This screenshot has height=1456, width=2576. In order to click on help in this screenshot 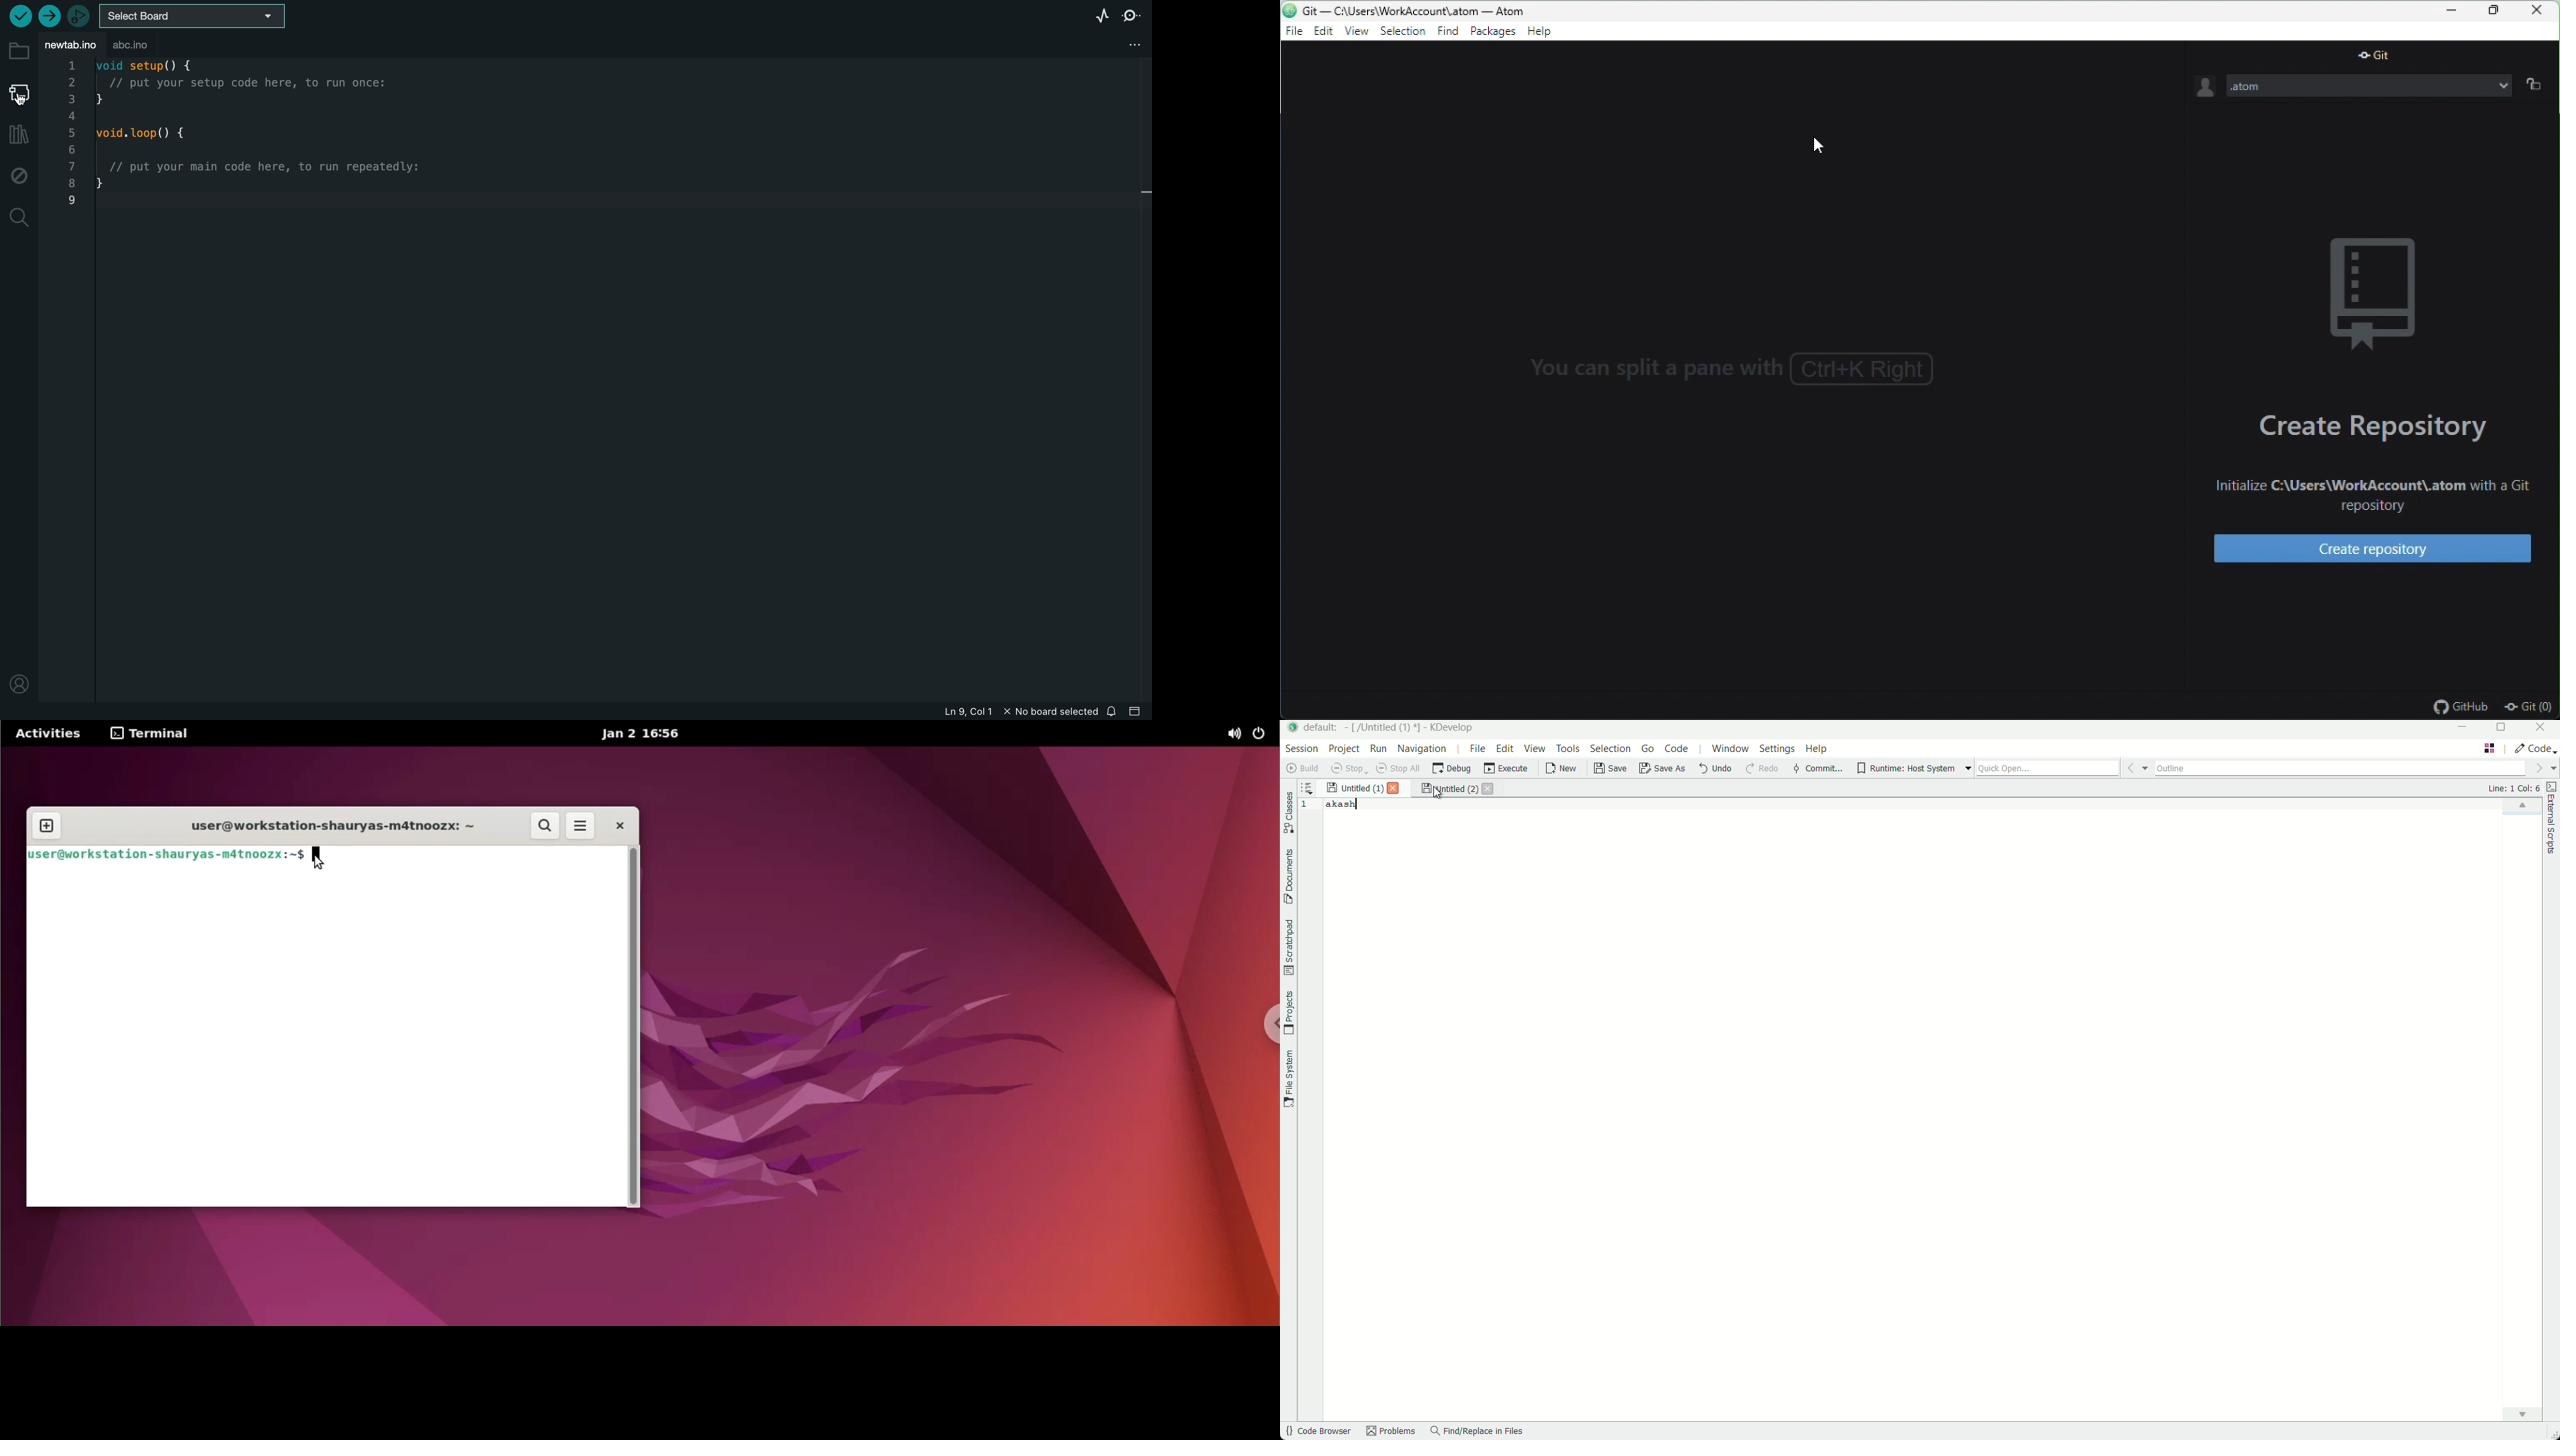, I will do `click(1540, 32)`.